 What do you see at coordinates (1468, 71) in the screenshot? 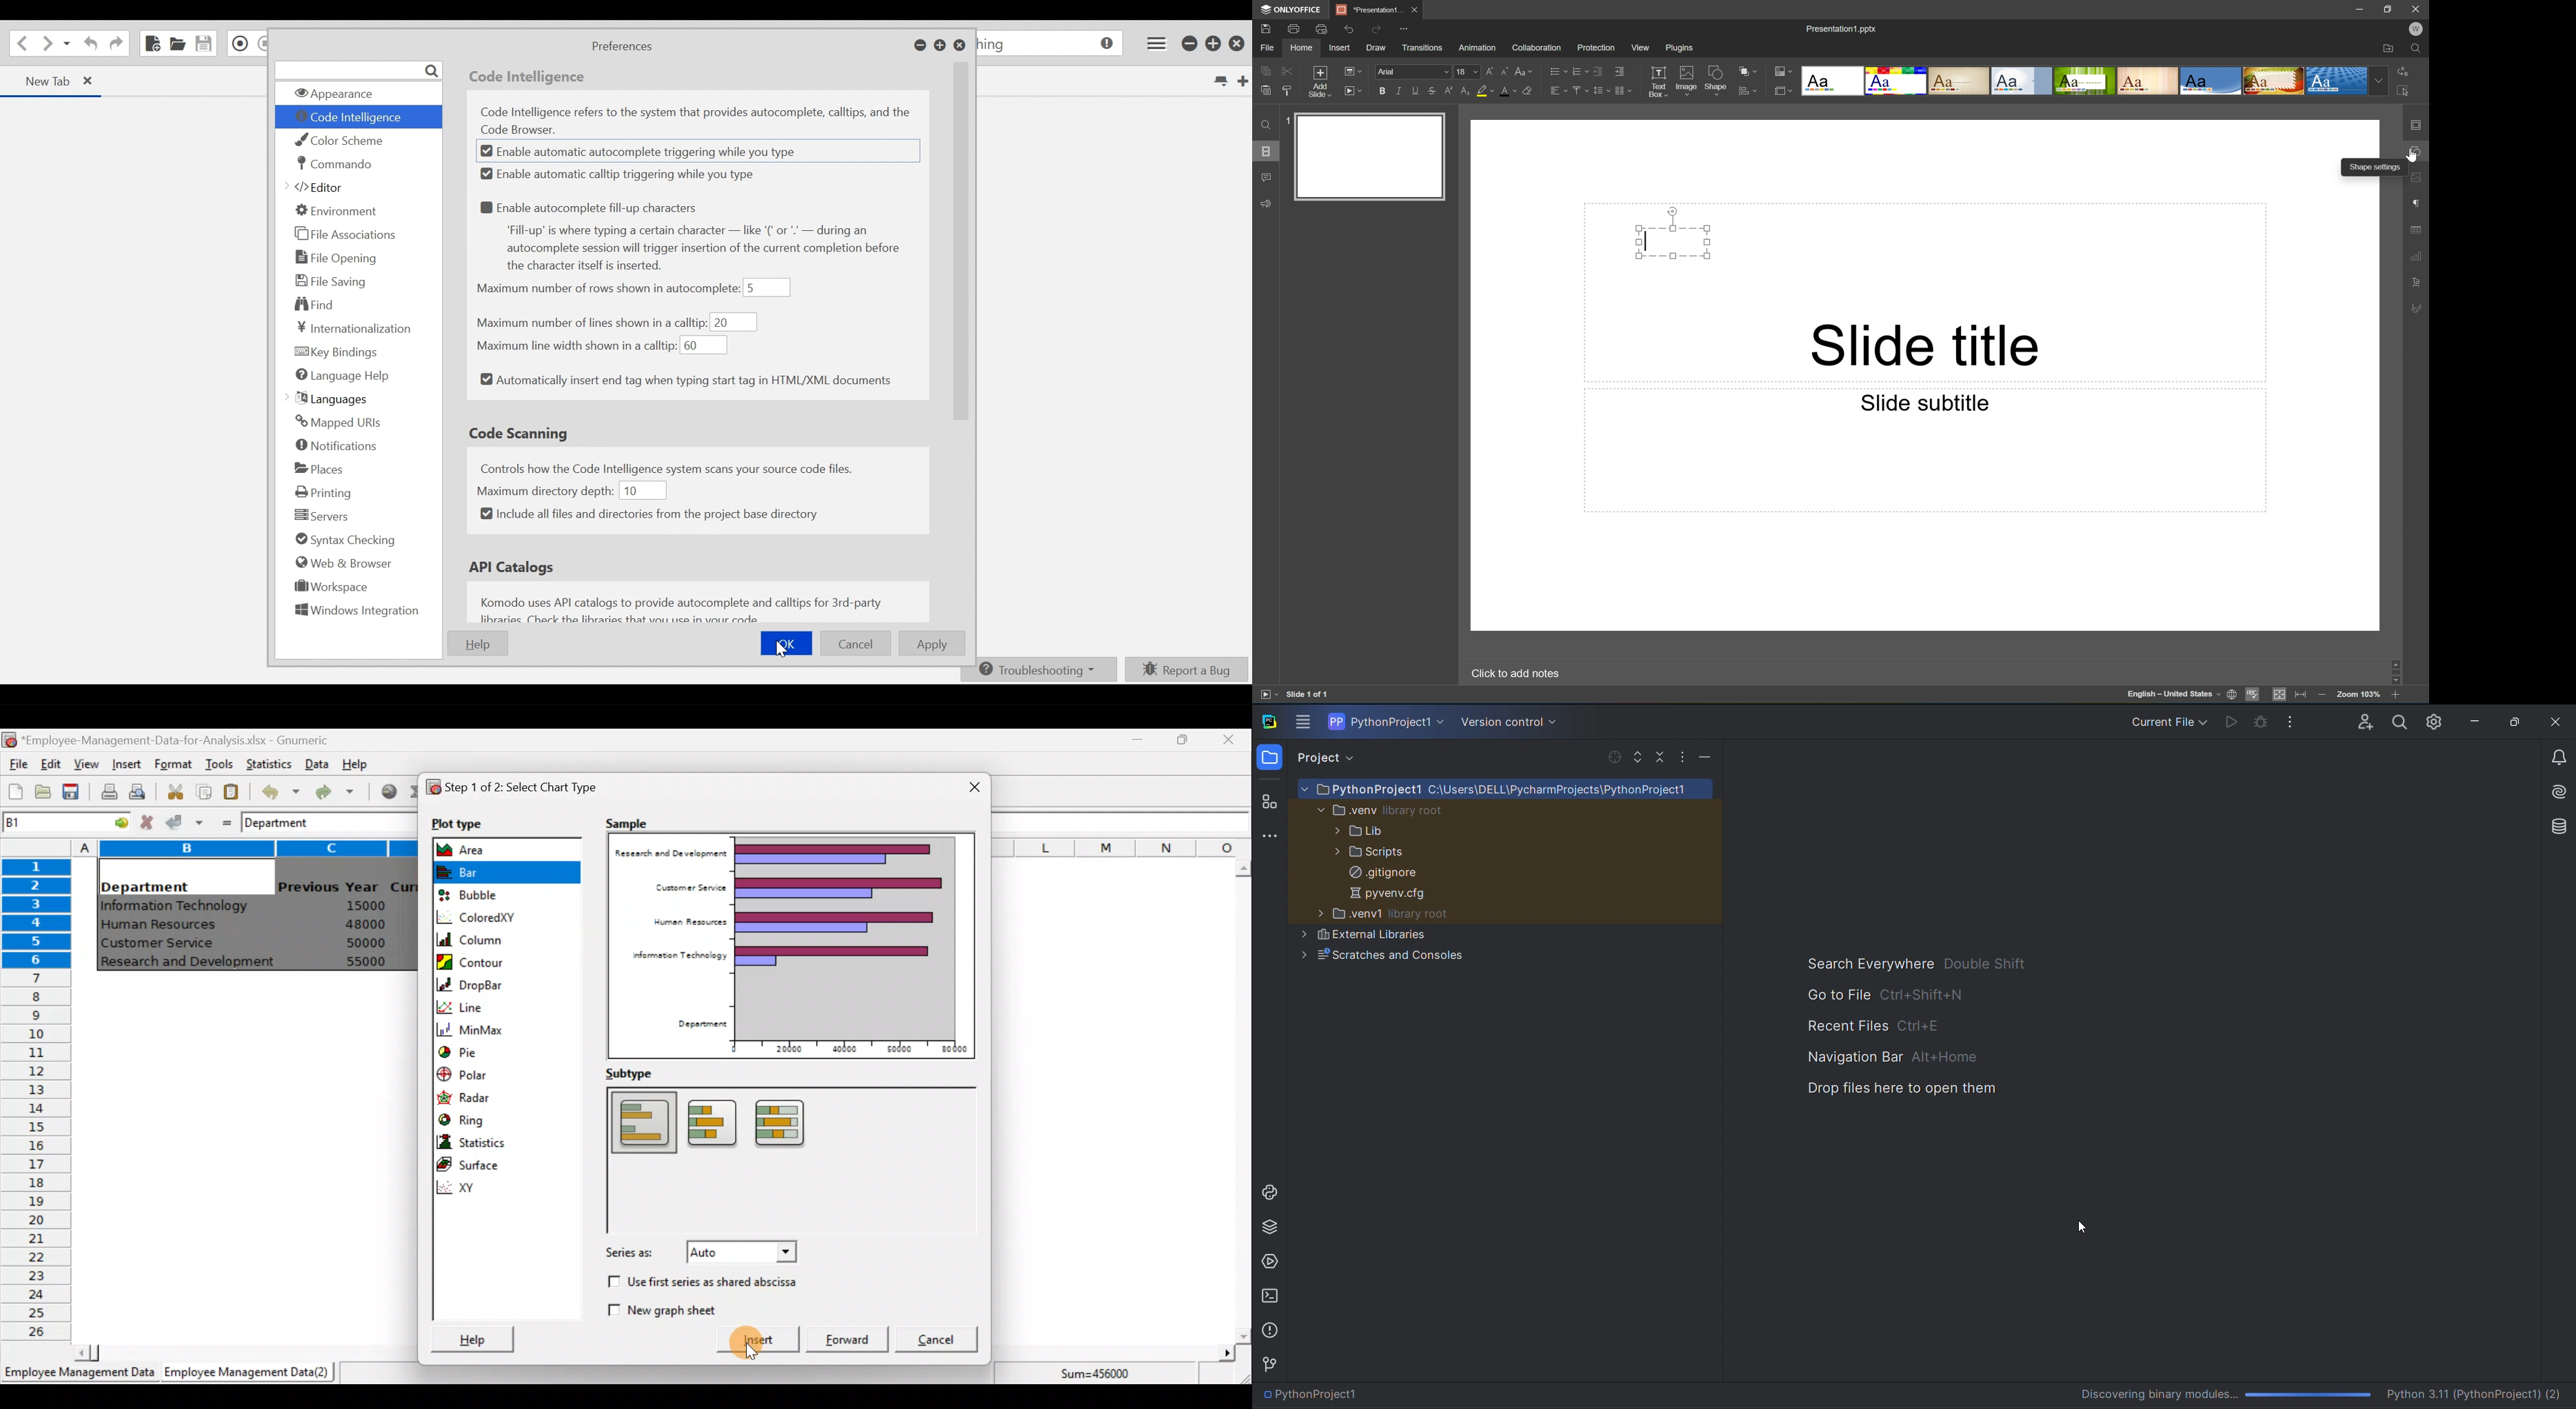
I see `18` at bounding box center [1468, 71].